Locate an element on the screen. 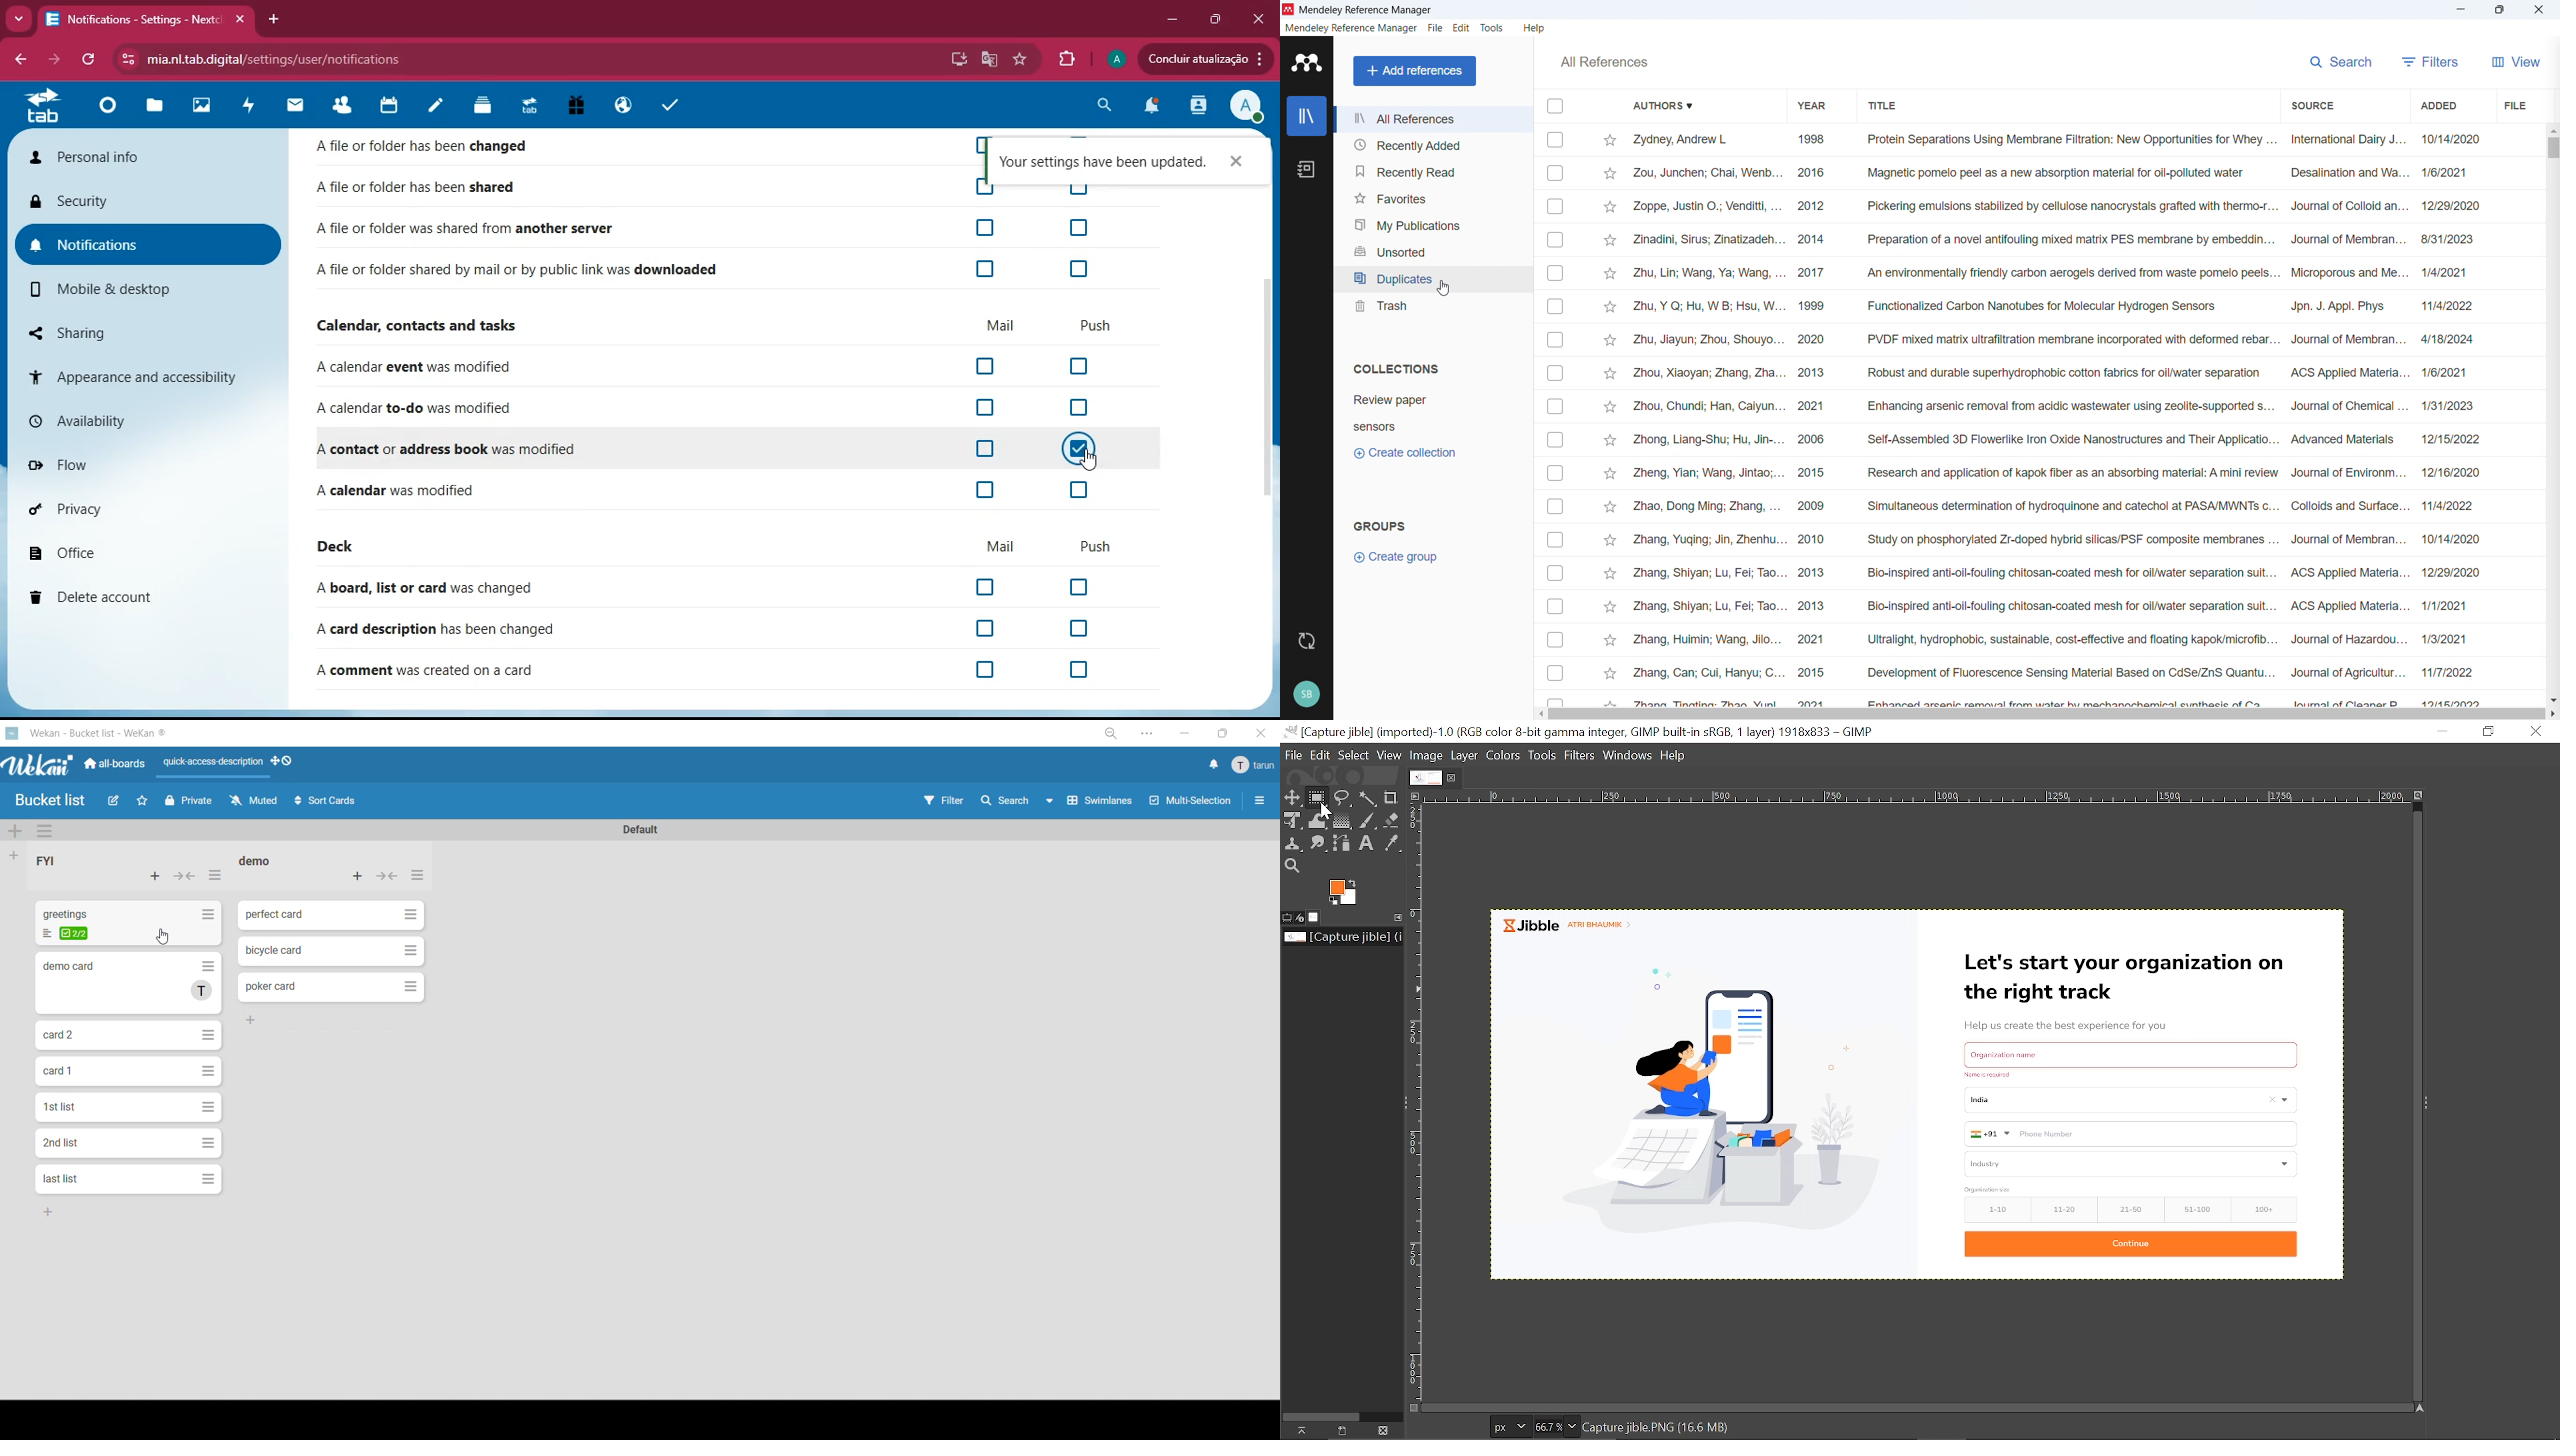  off is located at coordinates (1080, 629).